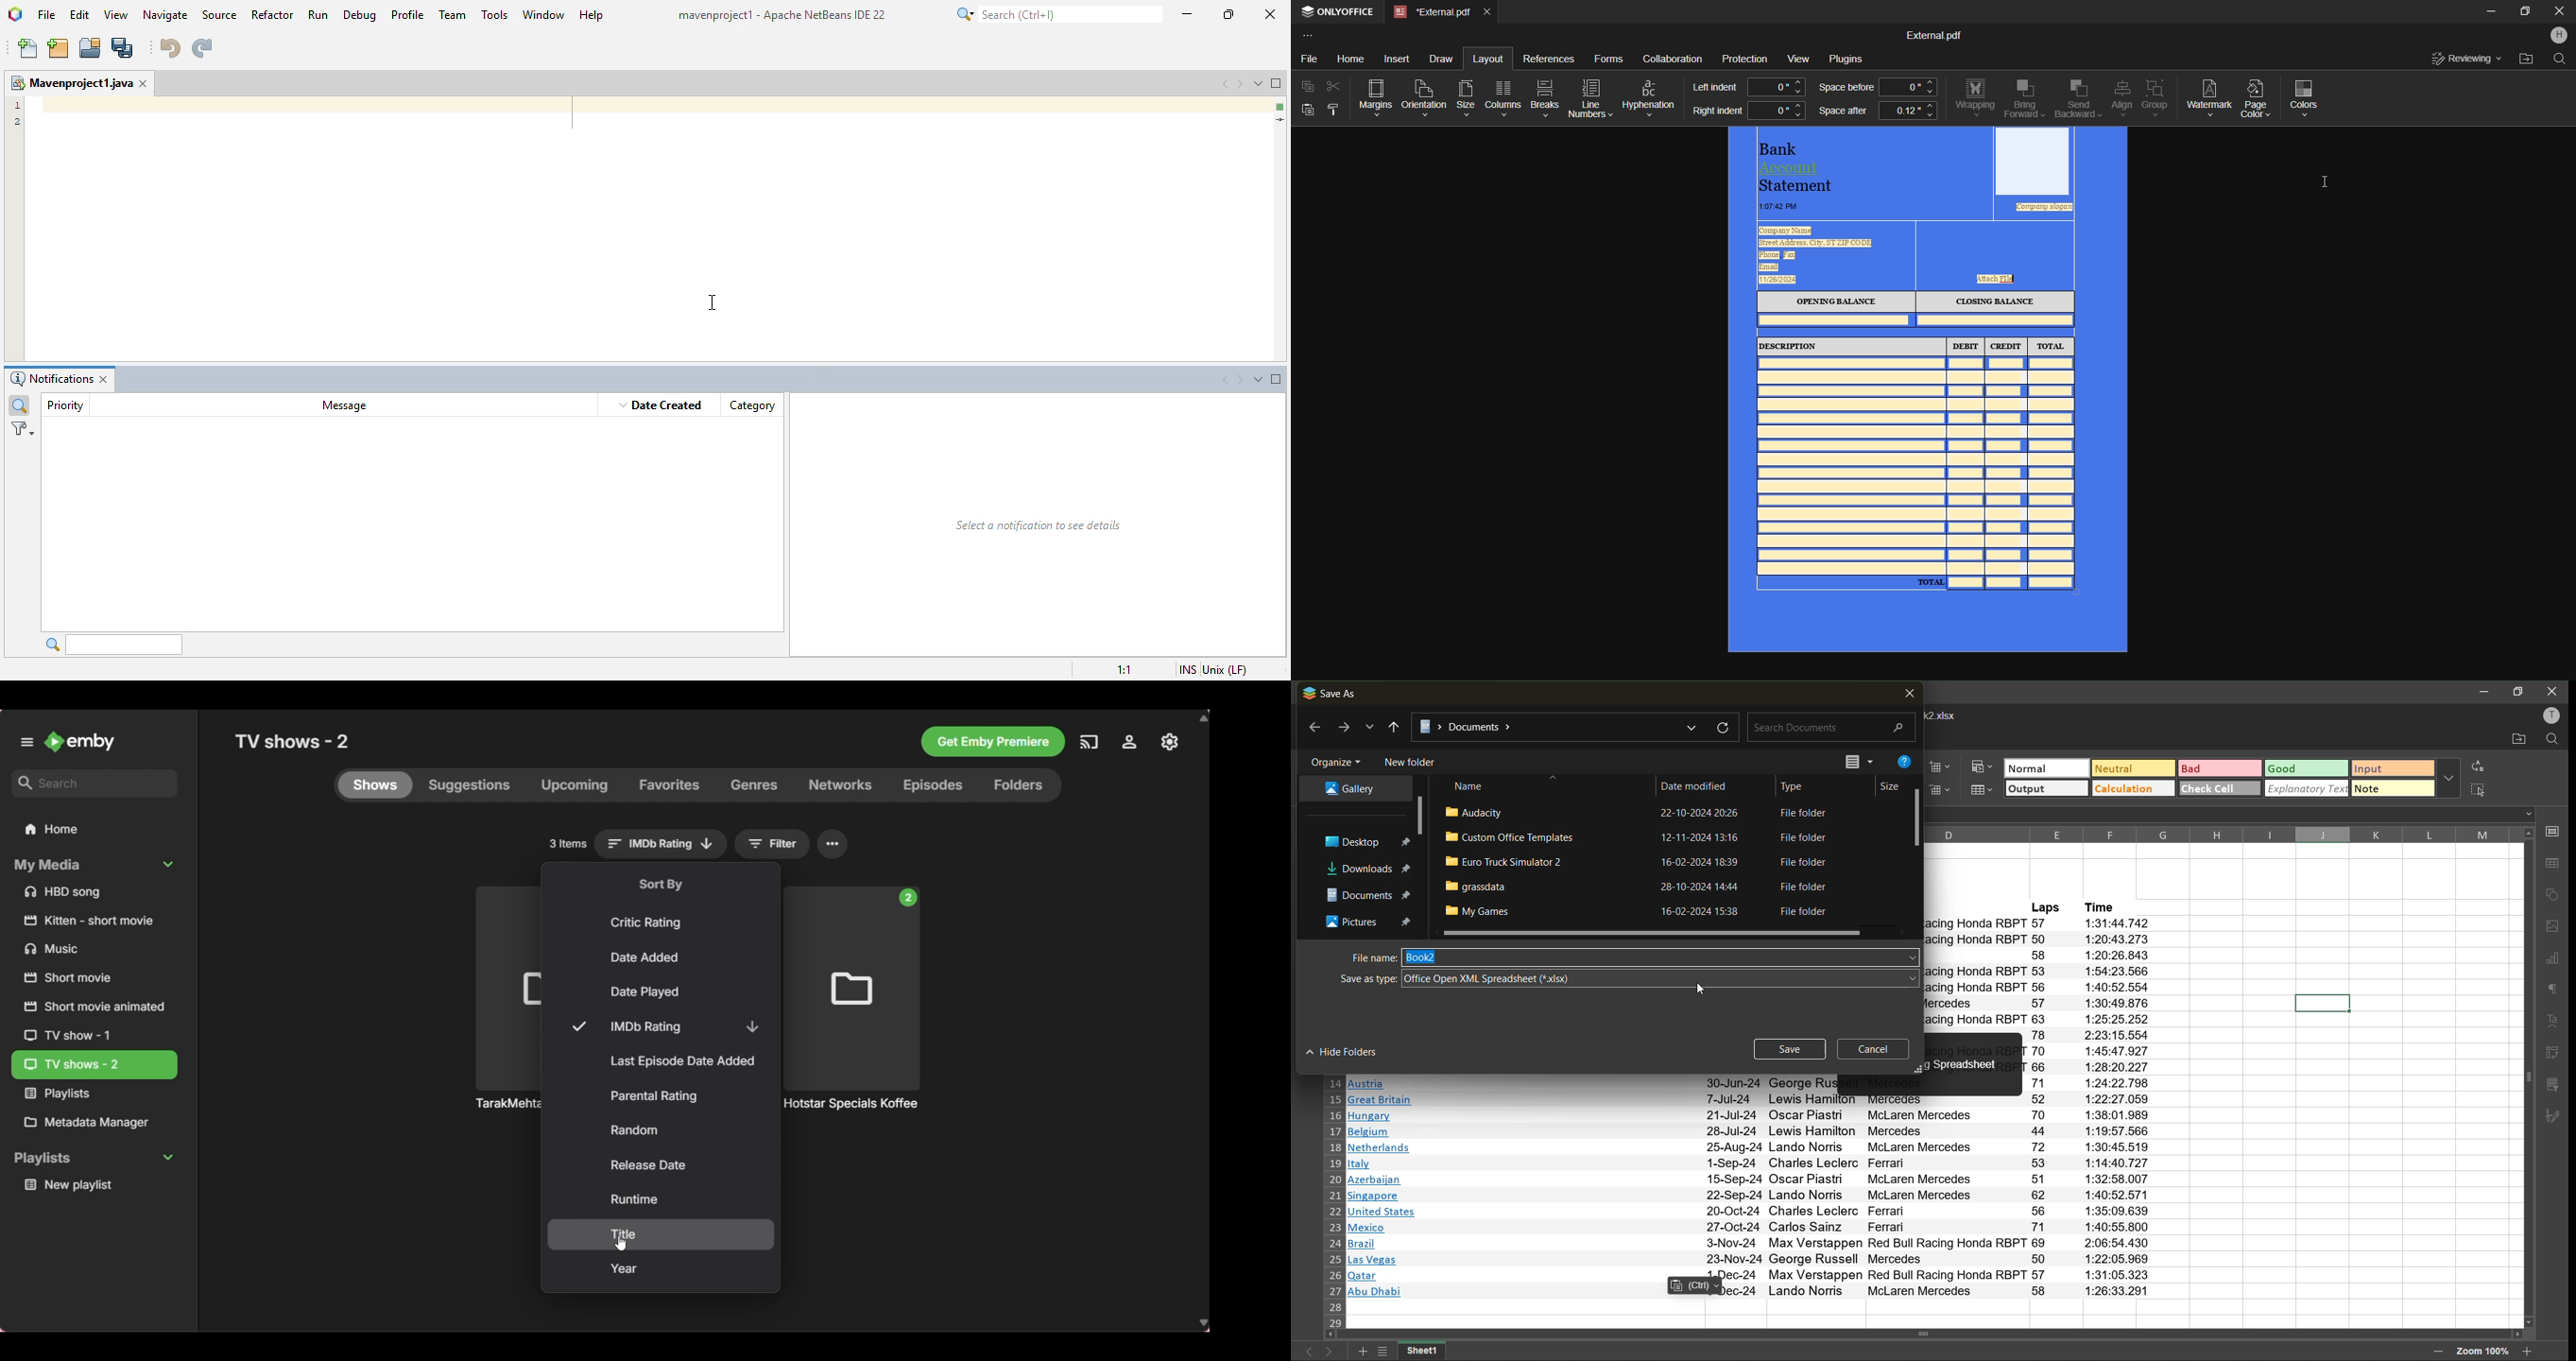 The image size is (2576, 1372). I want to click on Unpin left panel, so click(27, 742).